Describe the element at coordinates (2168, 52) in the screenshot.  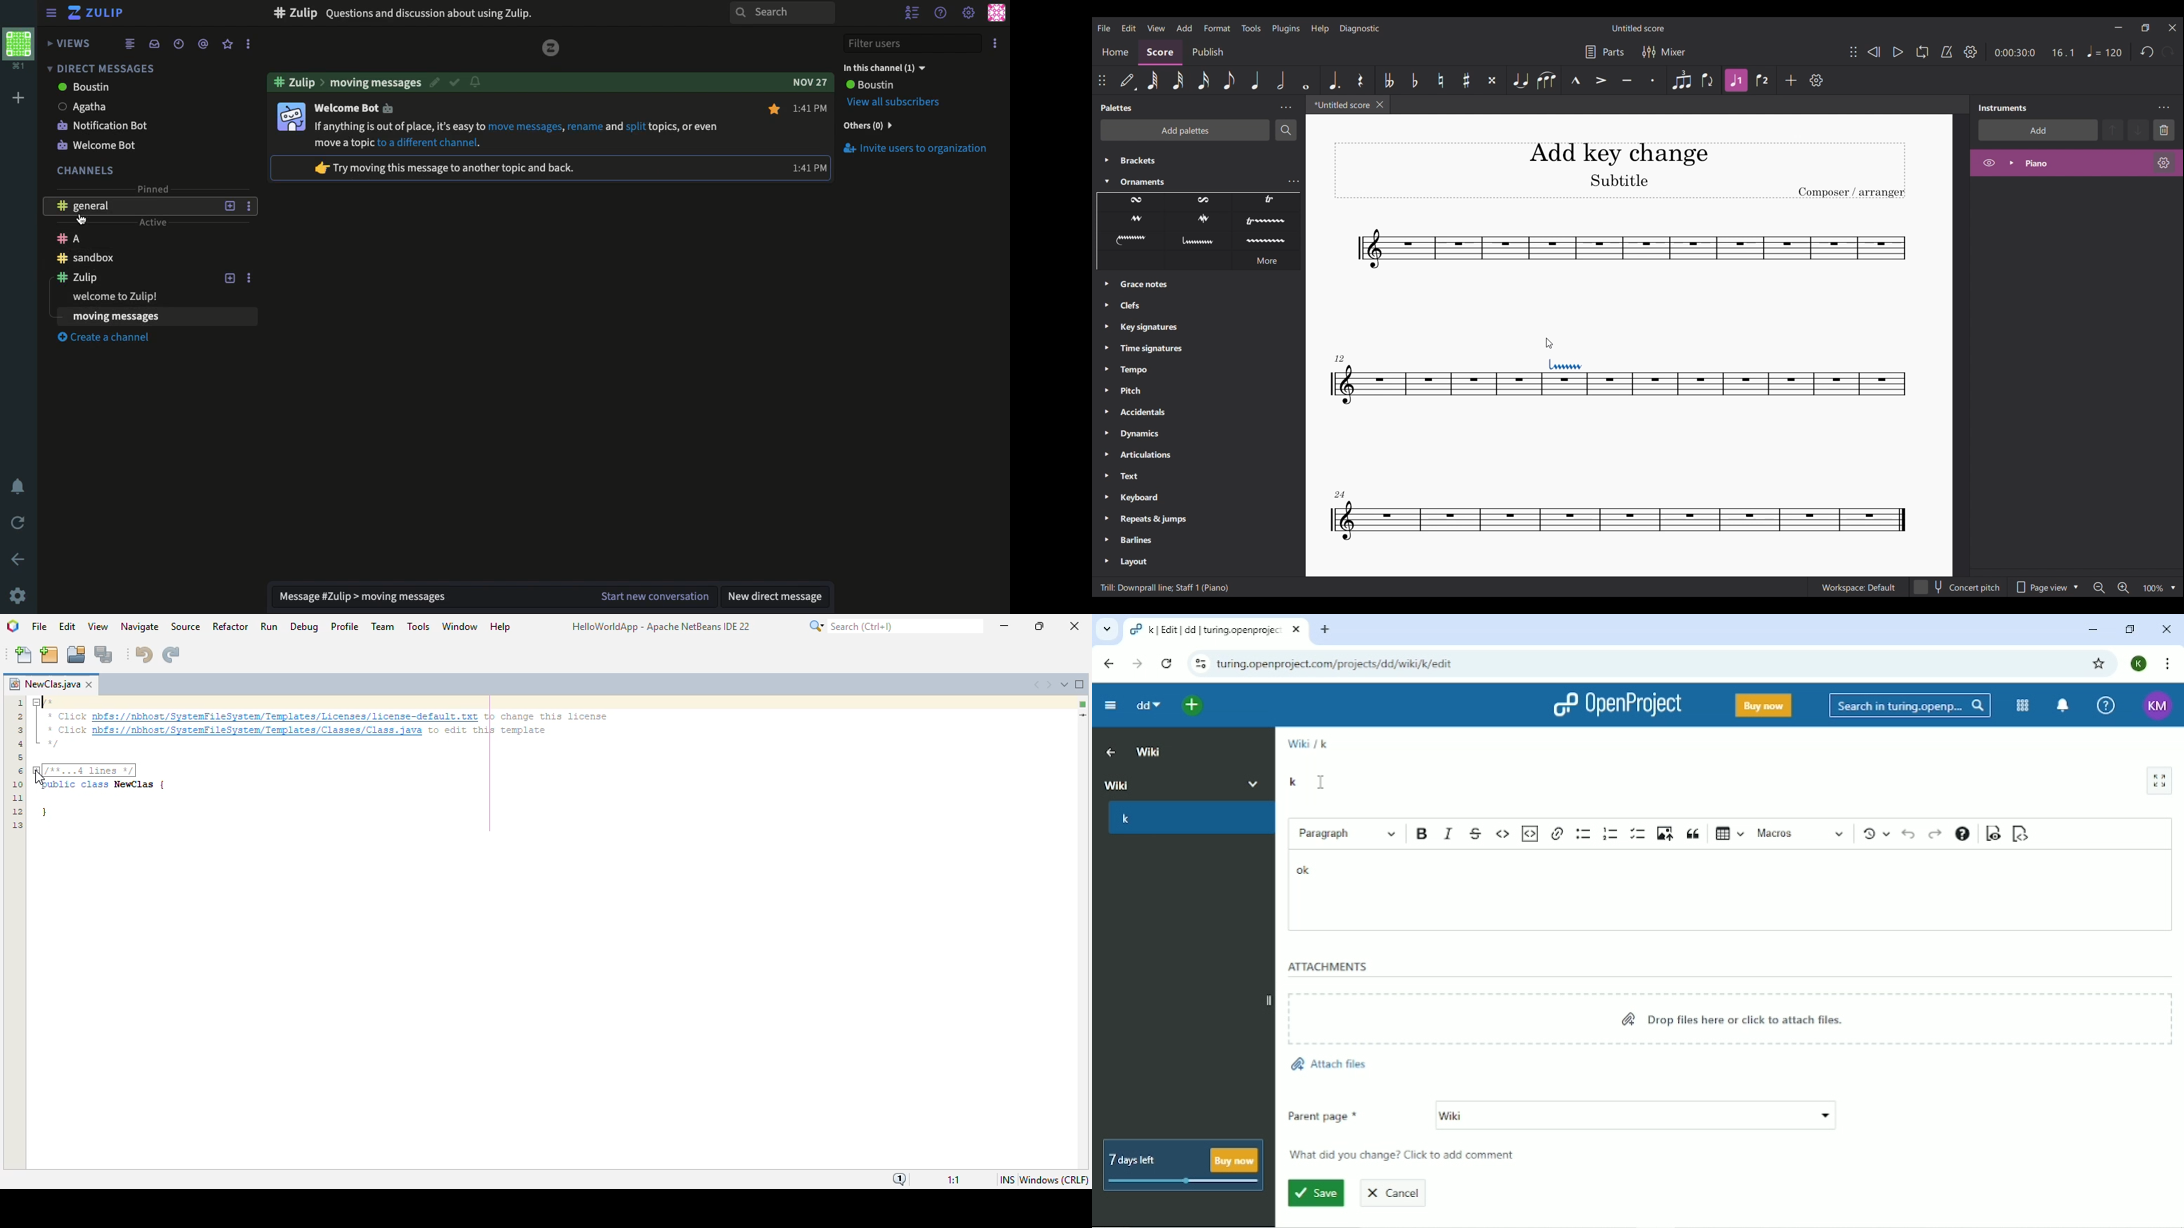
I see `Redo` at that location.